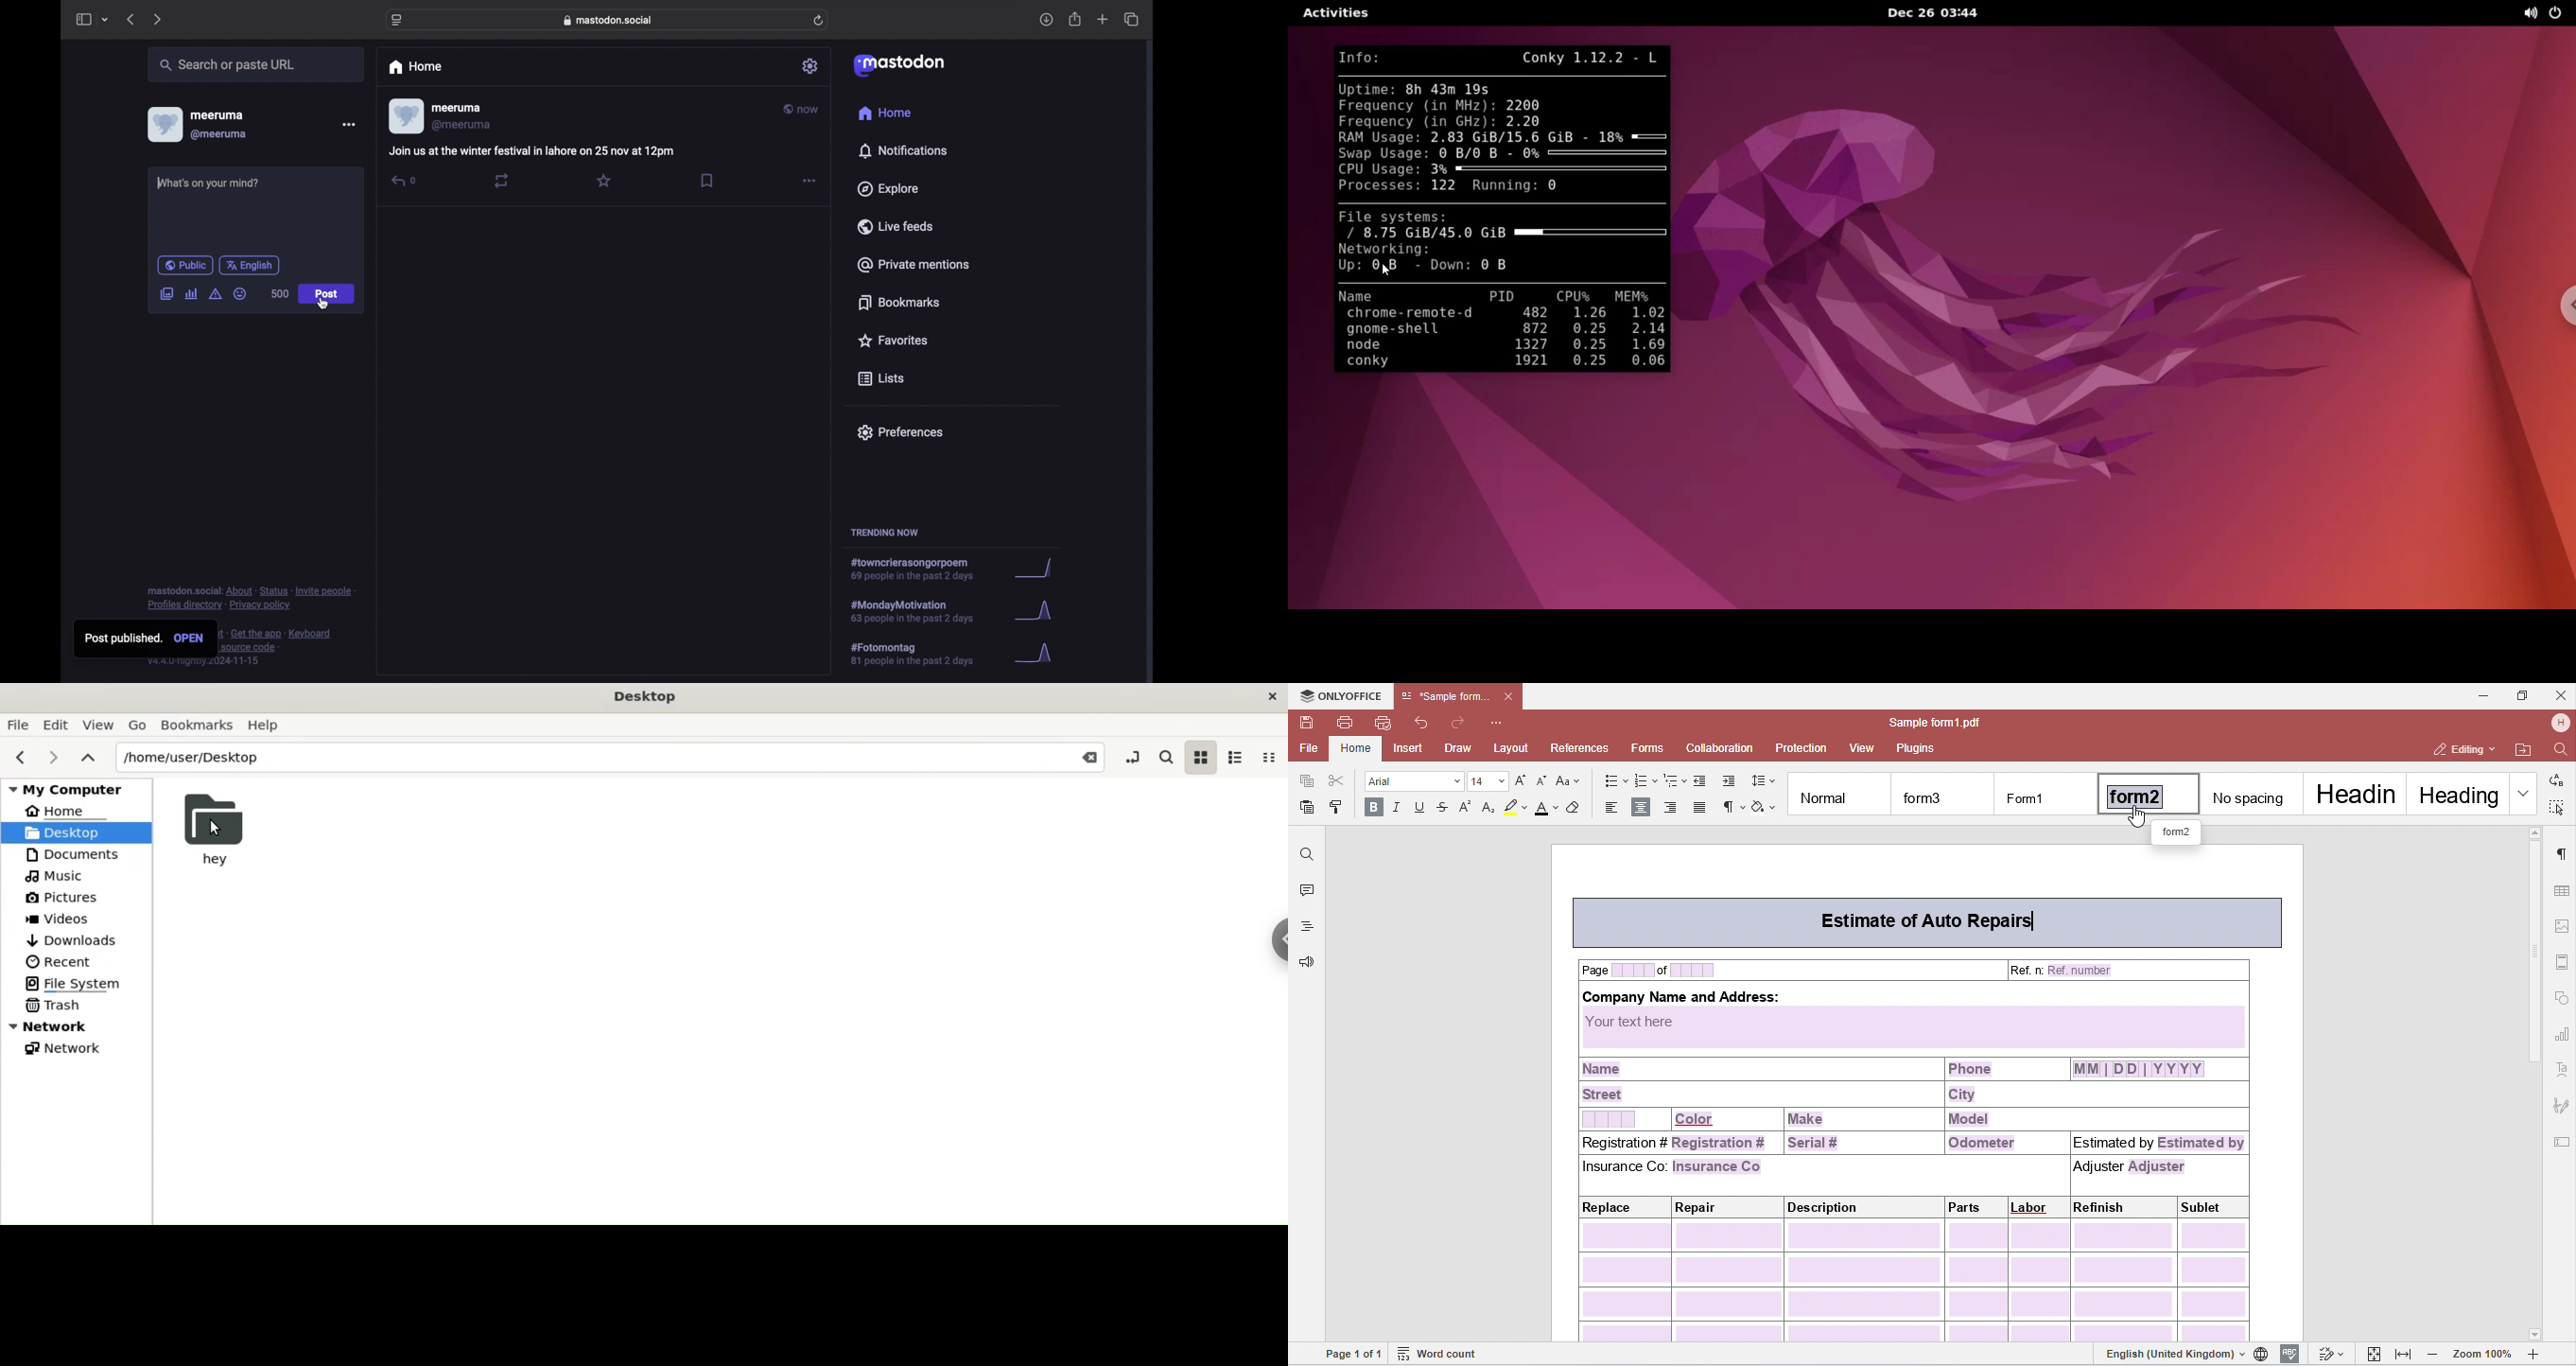 The width and height of the screenshot is (2576, 1372). Describe the element at coordinates (127, 638) in the screenshot. I see `post published.` at that location.